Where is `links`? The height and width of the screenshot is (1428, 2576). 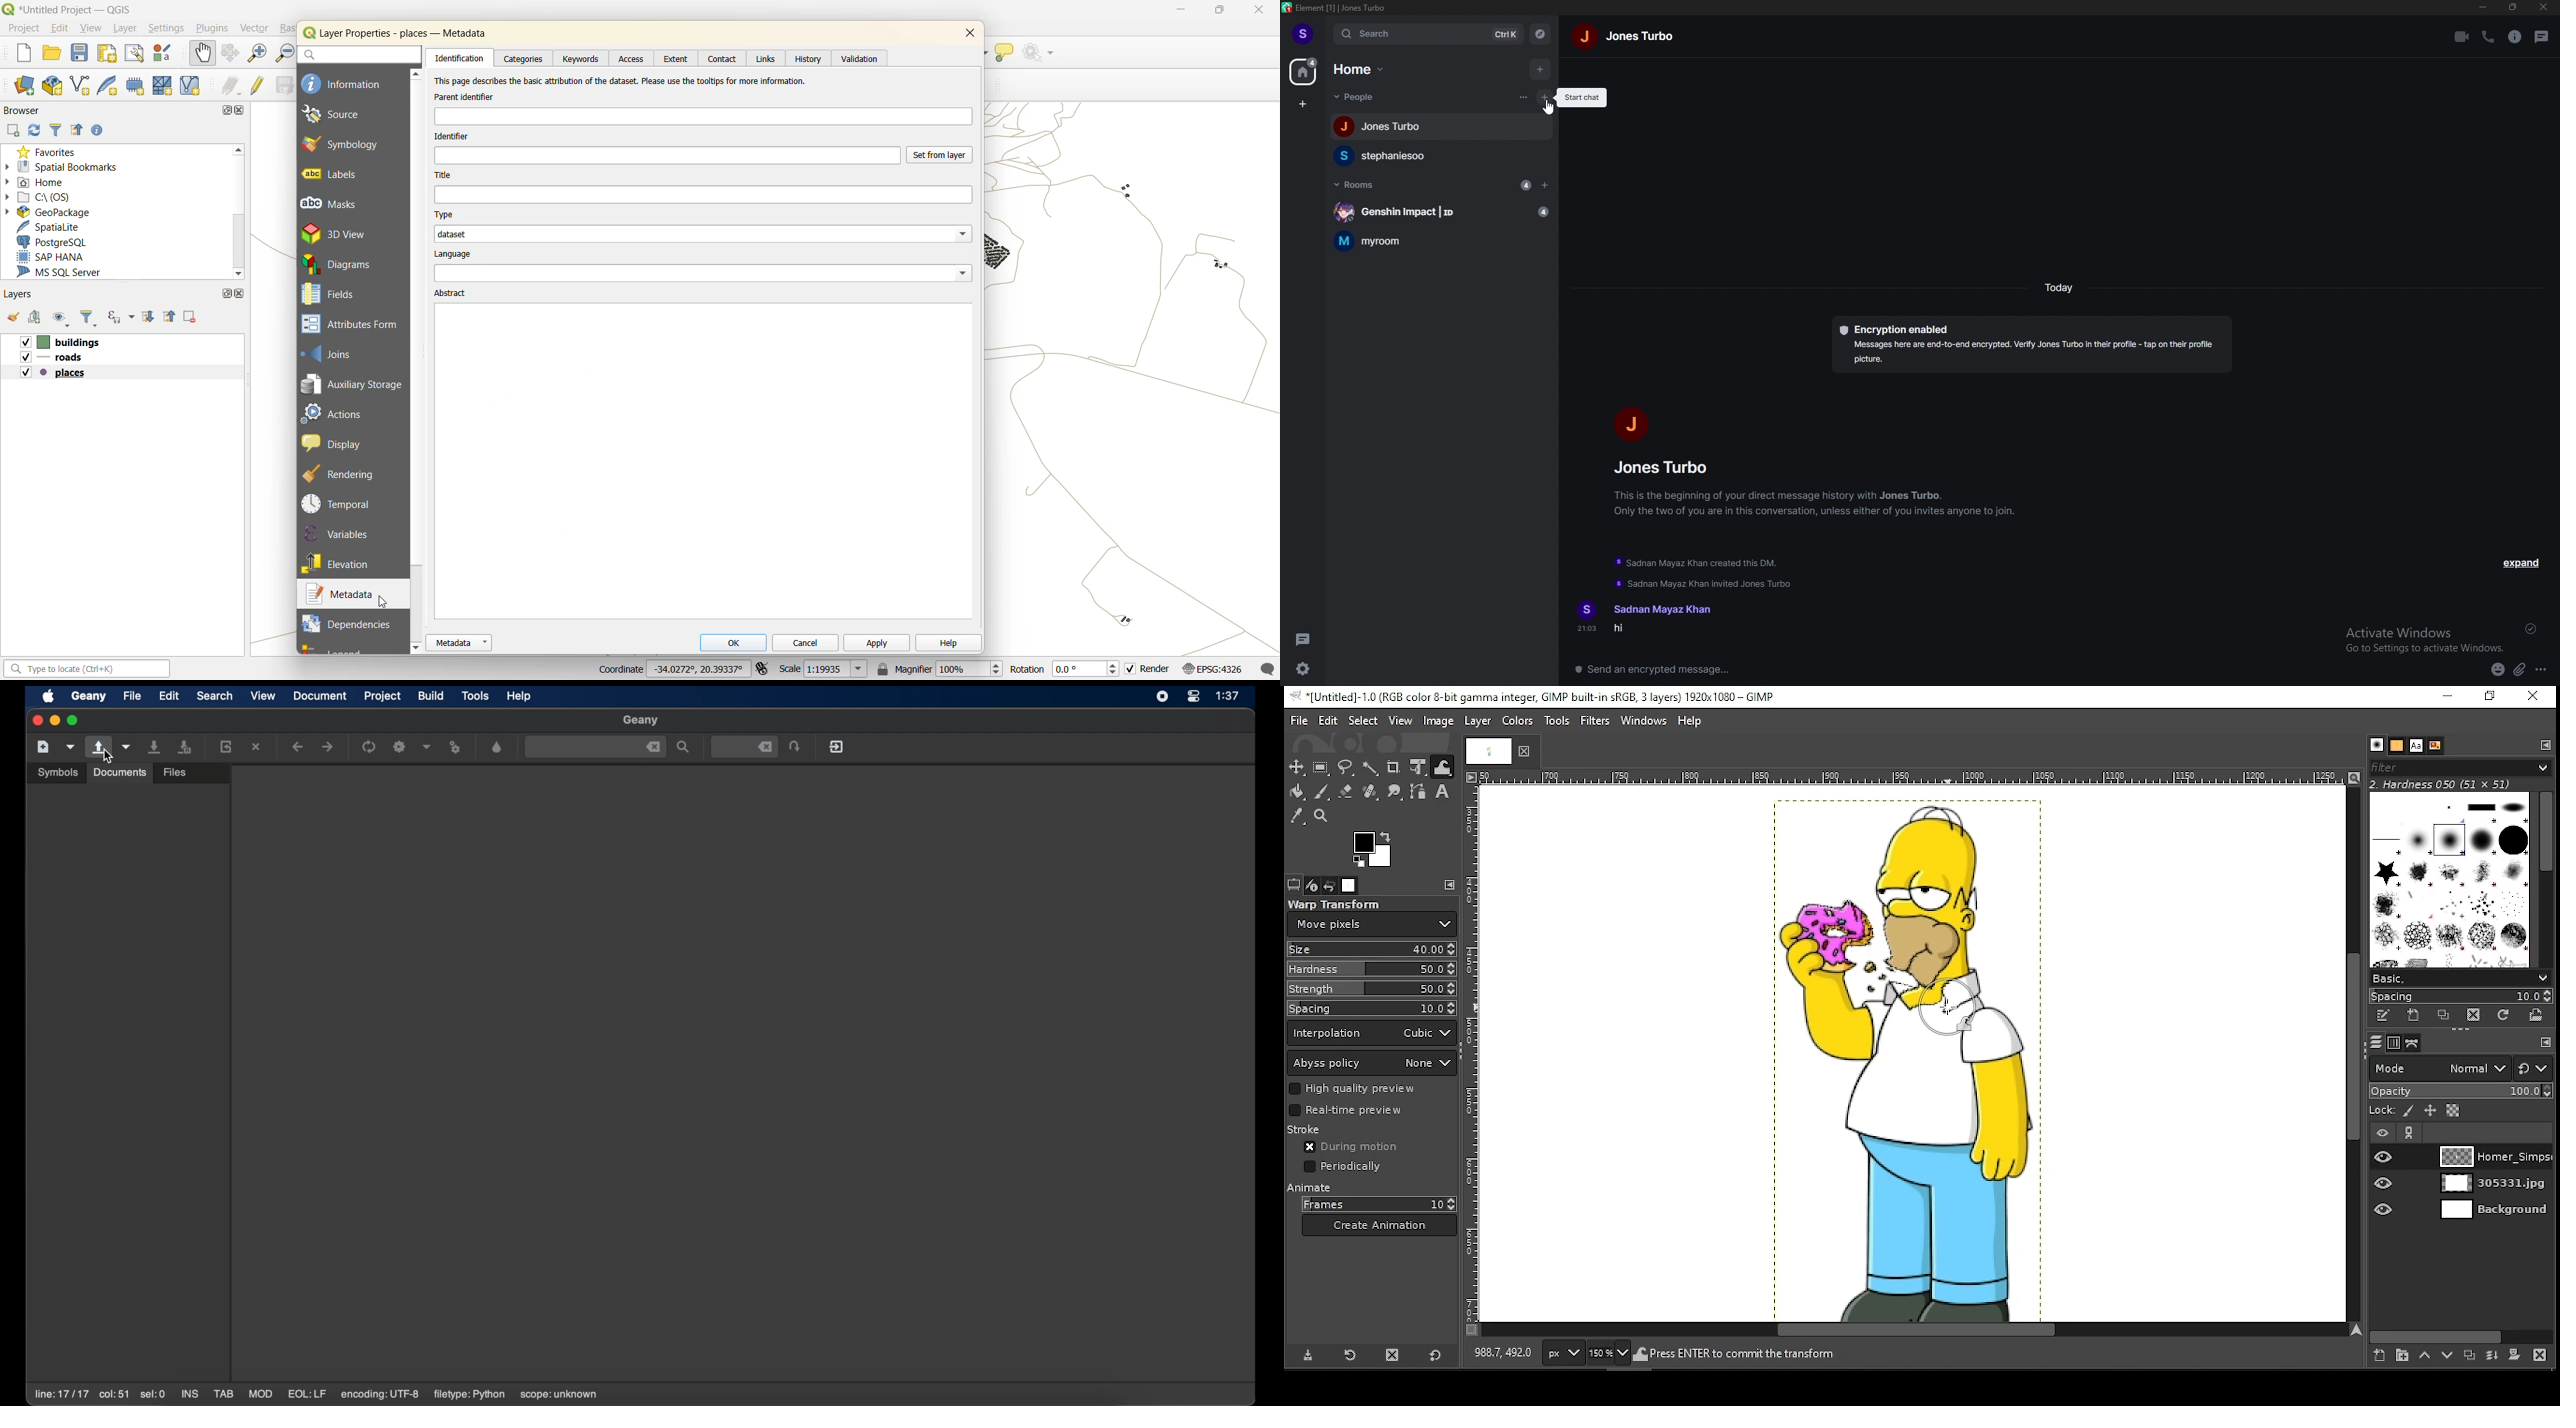 links is located at coordinates (767, 60).